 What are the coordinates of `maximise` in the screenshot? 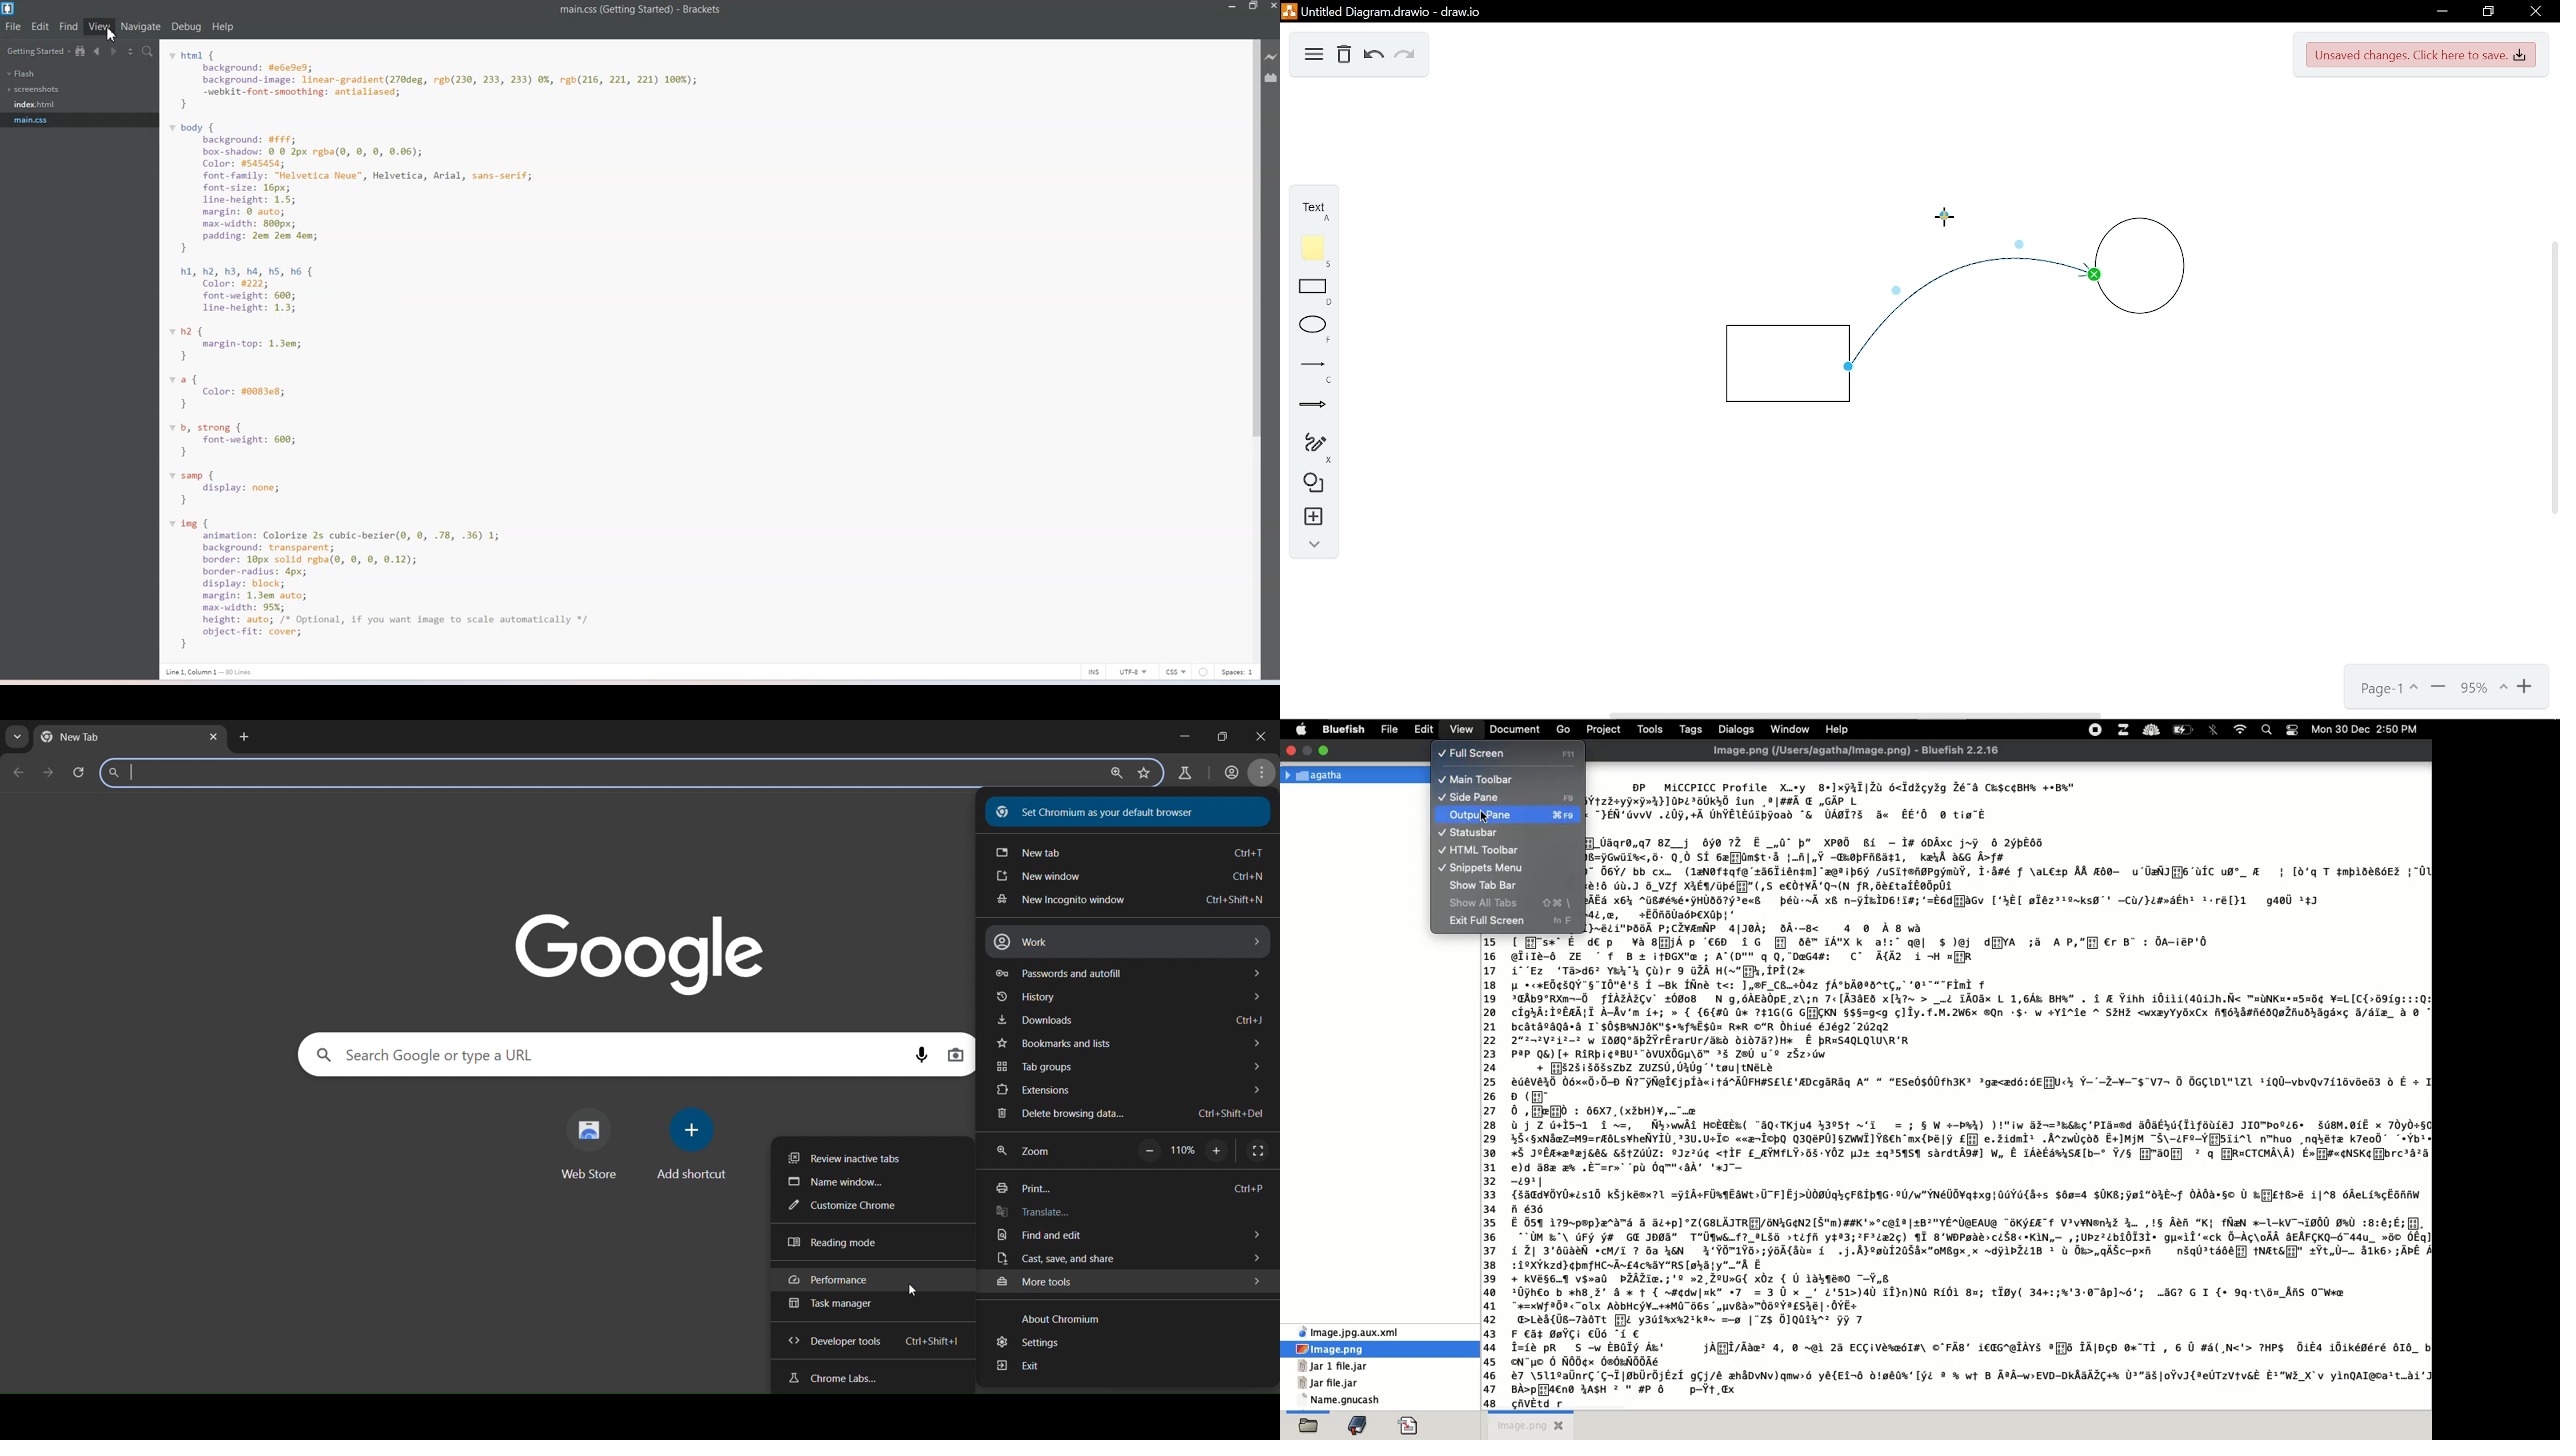 It's located at (1325, 750).